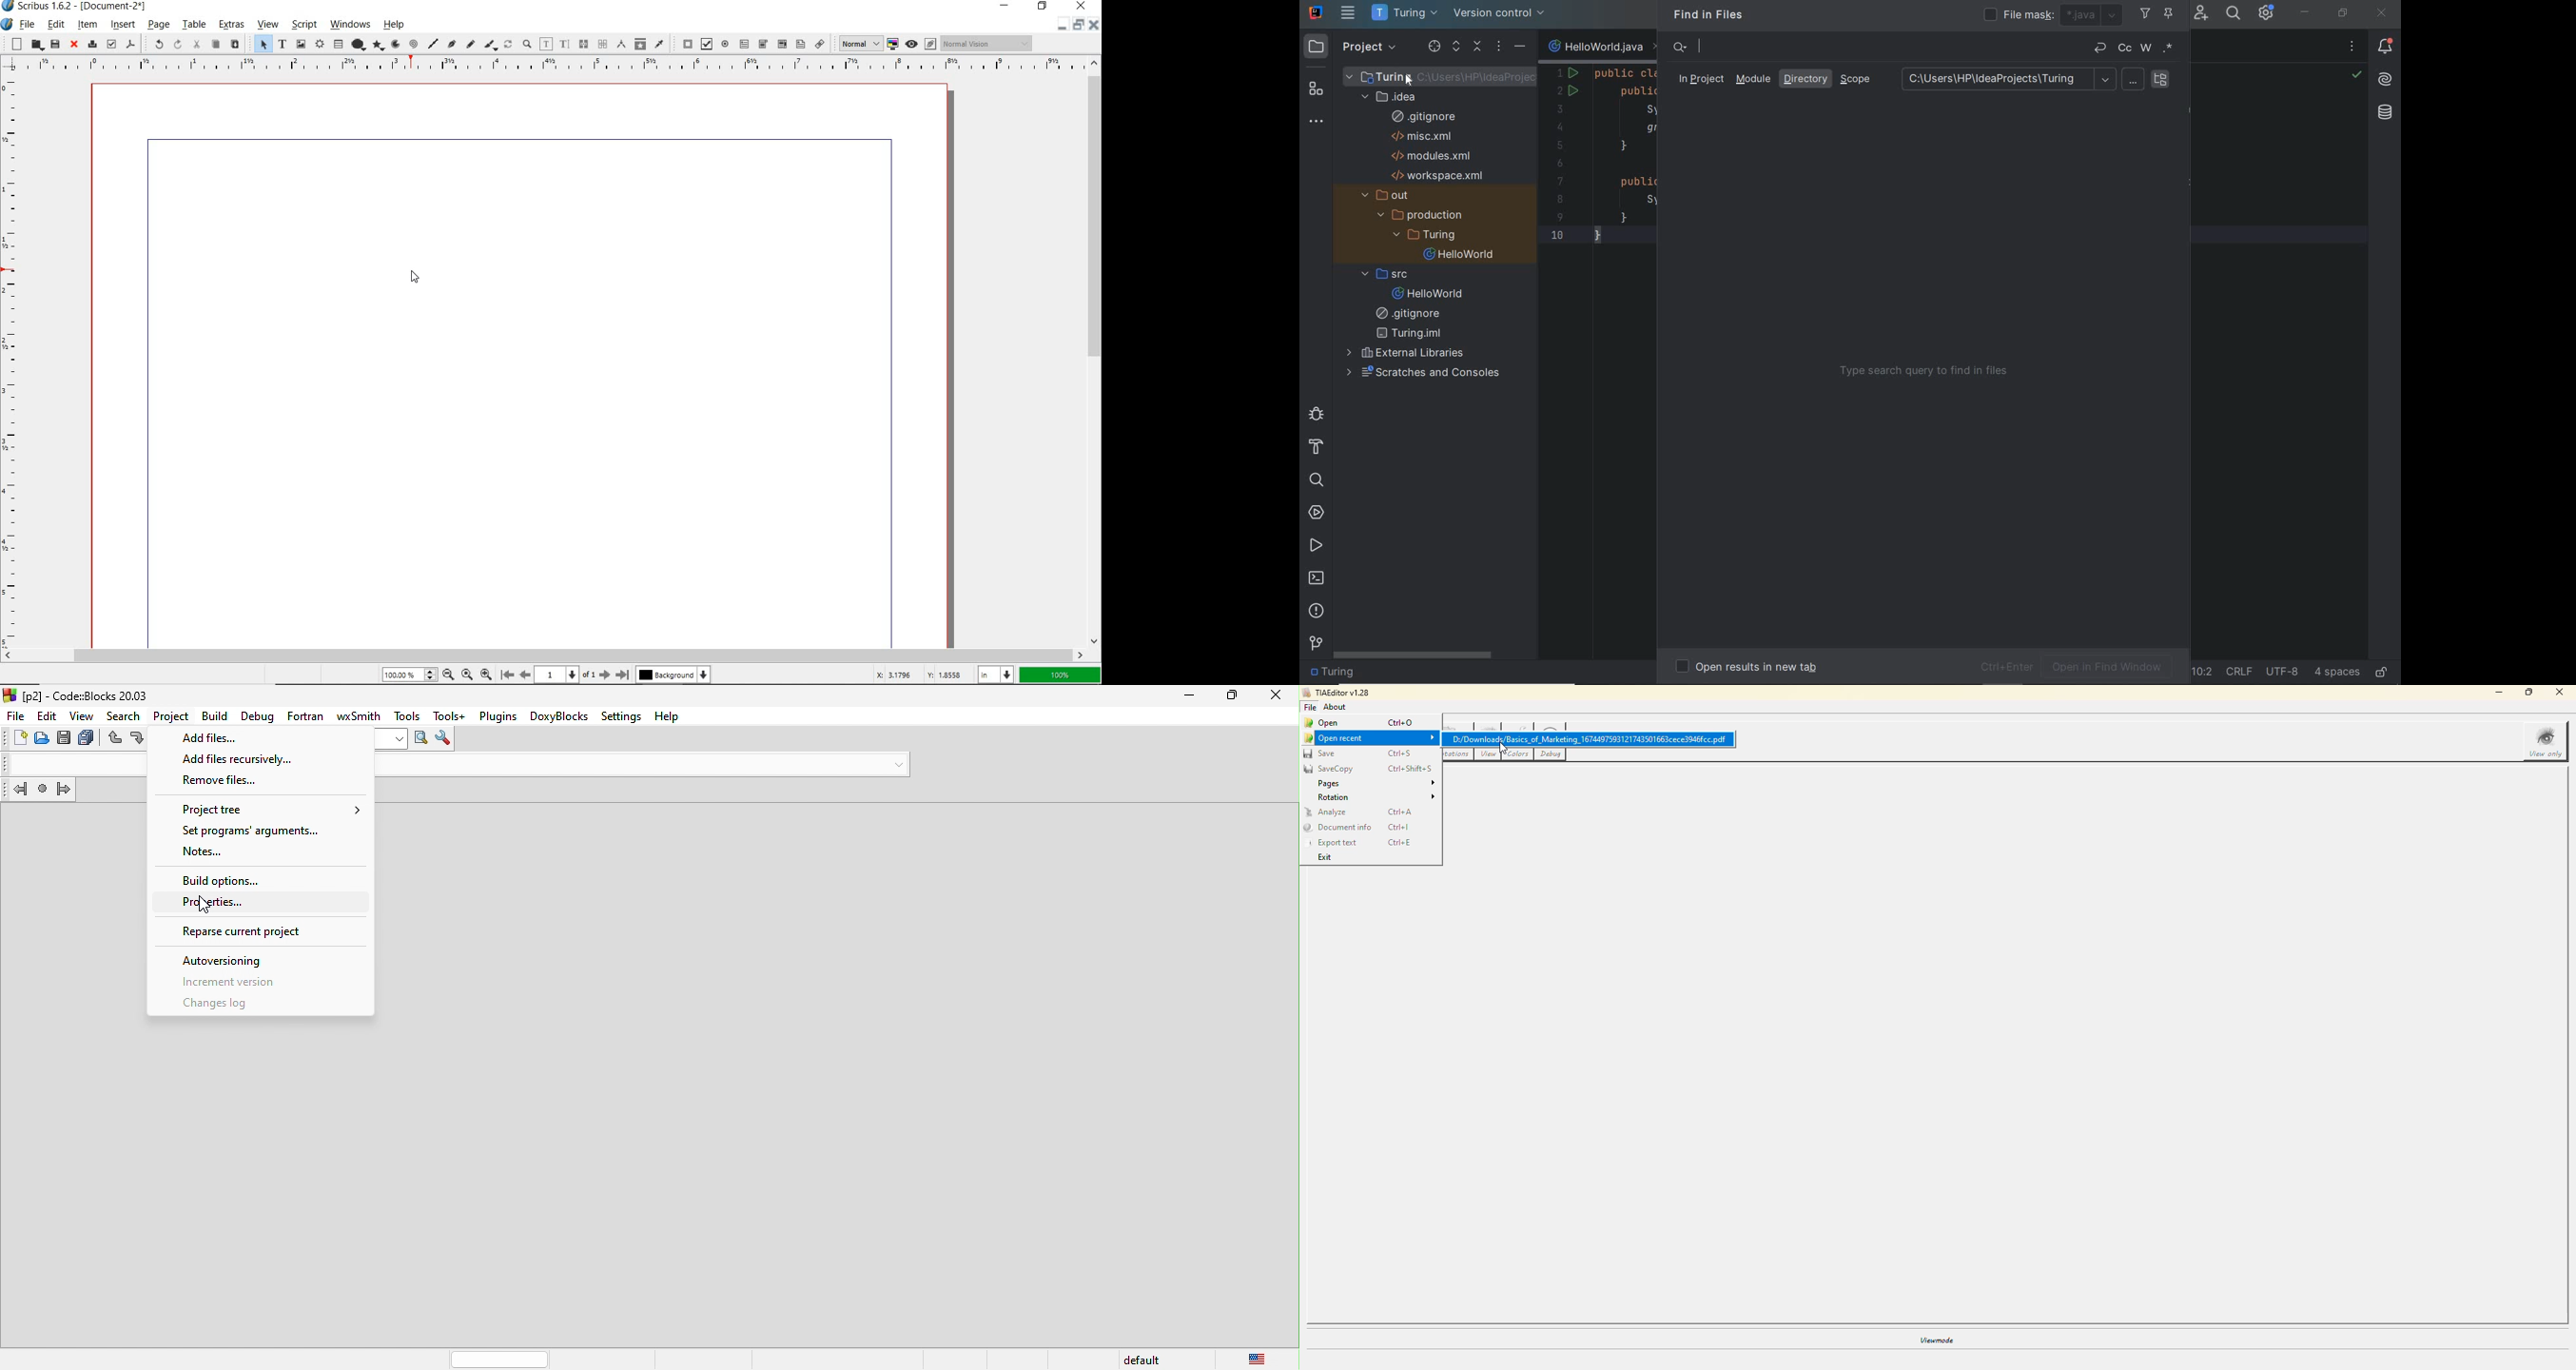 The image size is (2576, 1372). What do you see at coordinates (995, 674) in the screenshot?
I see `select unit` at bounding box center [995, 674].